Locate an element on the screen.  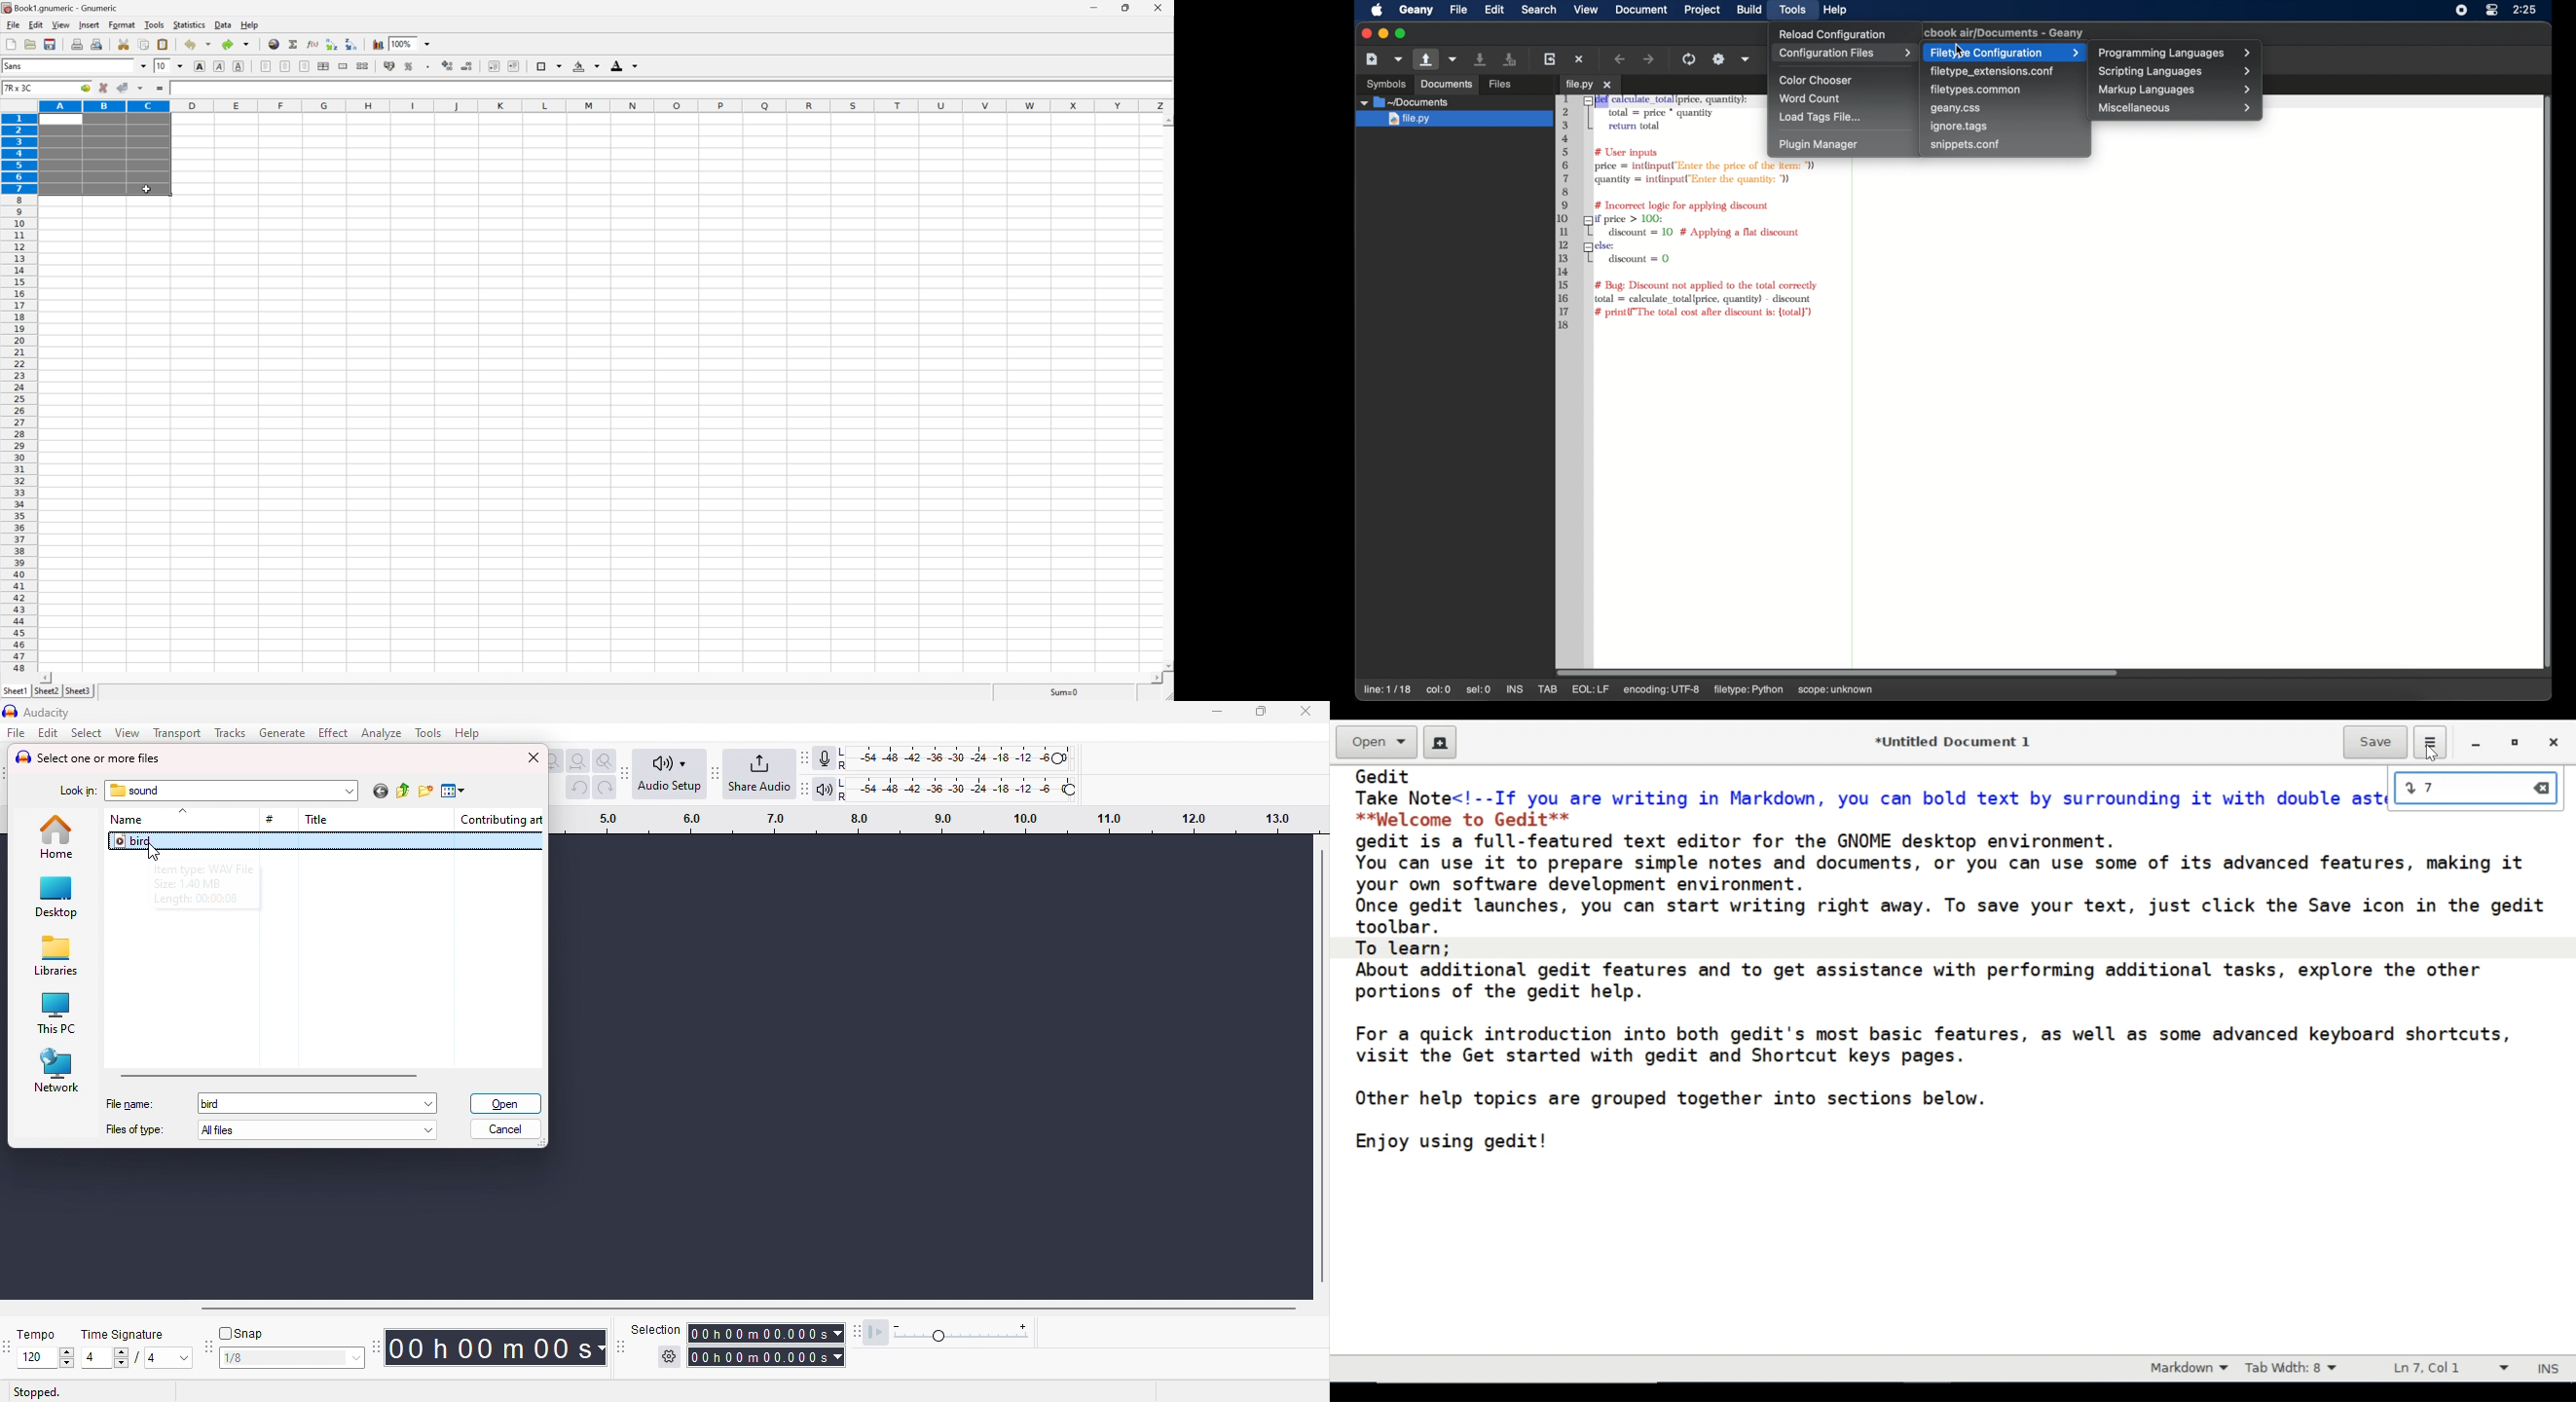
fit project to width is located at coordinates (577, 761).